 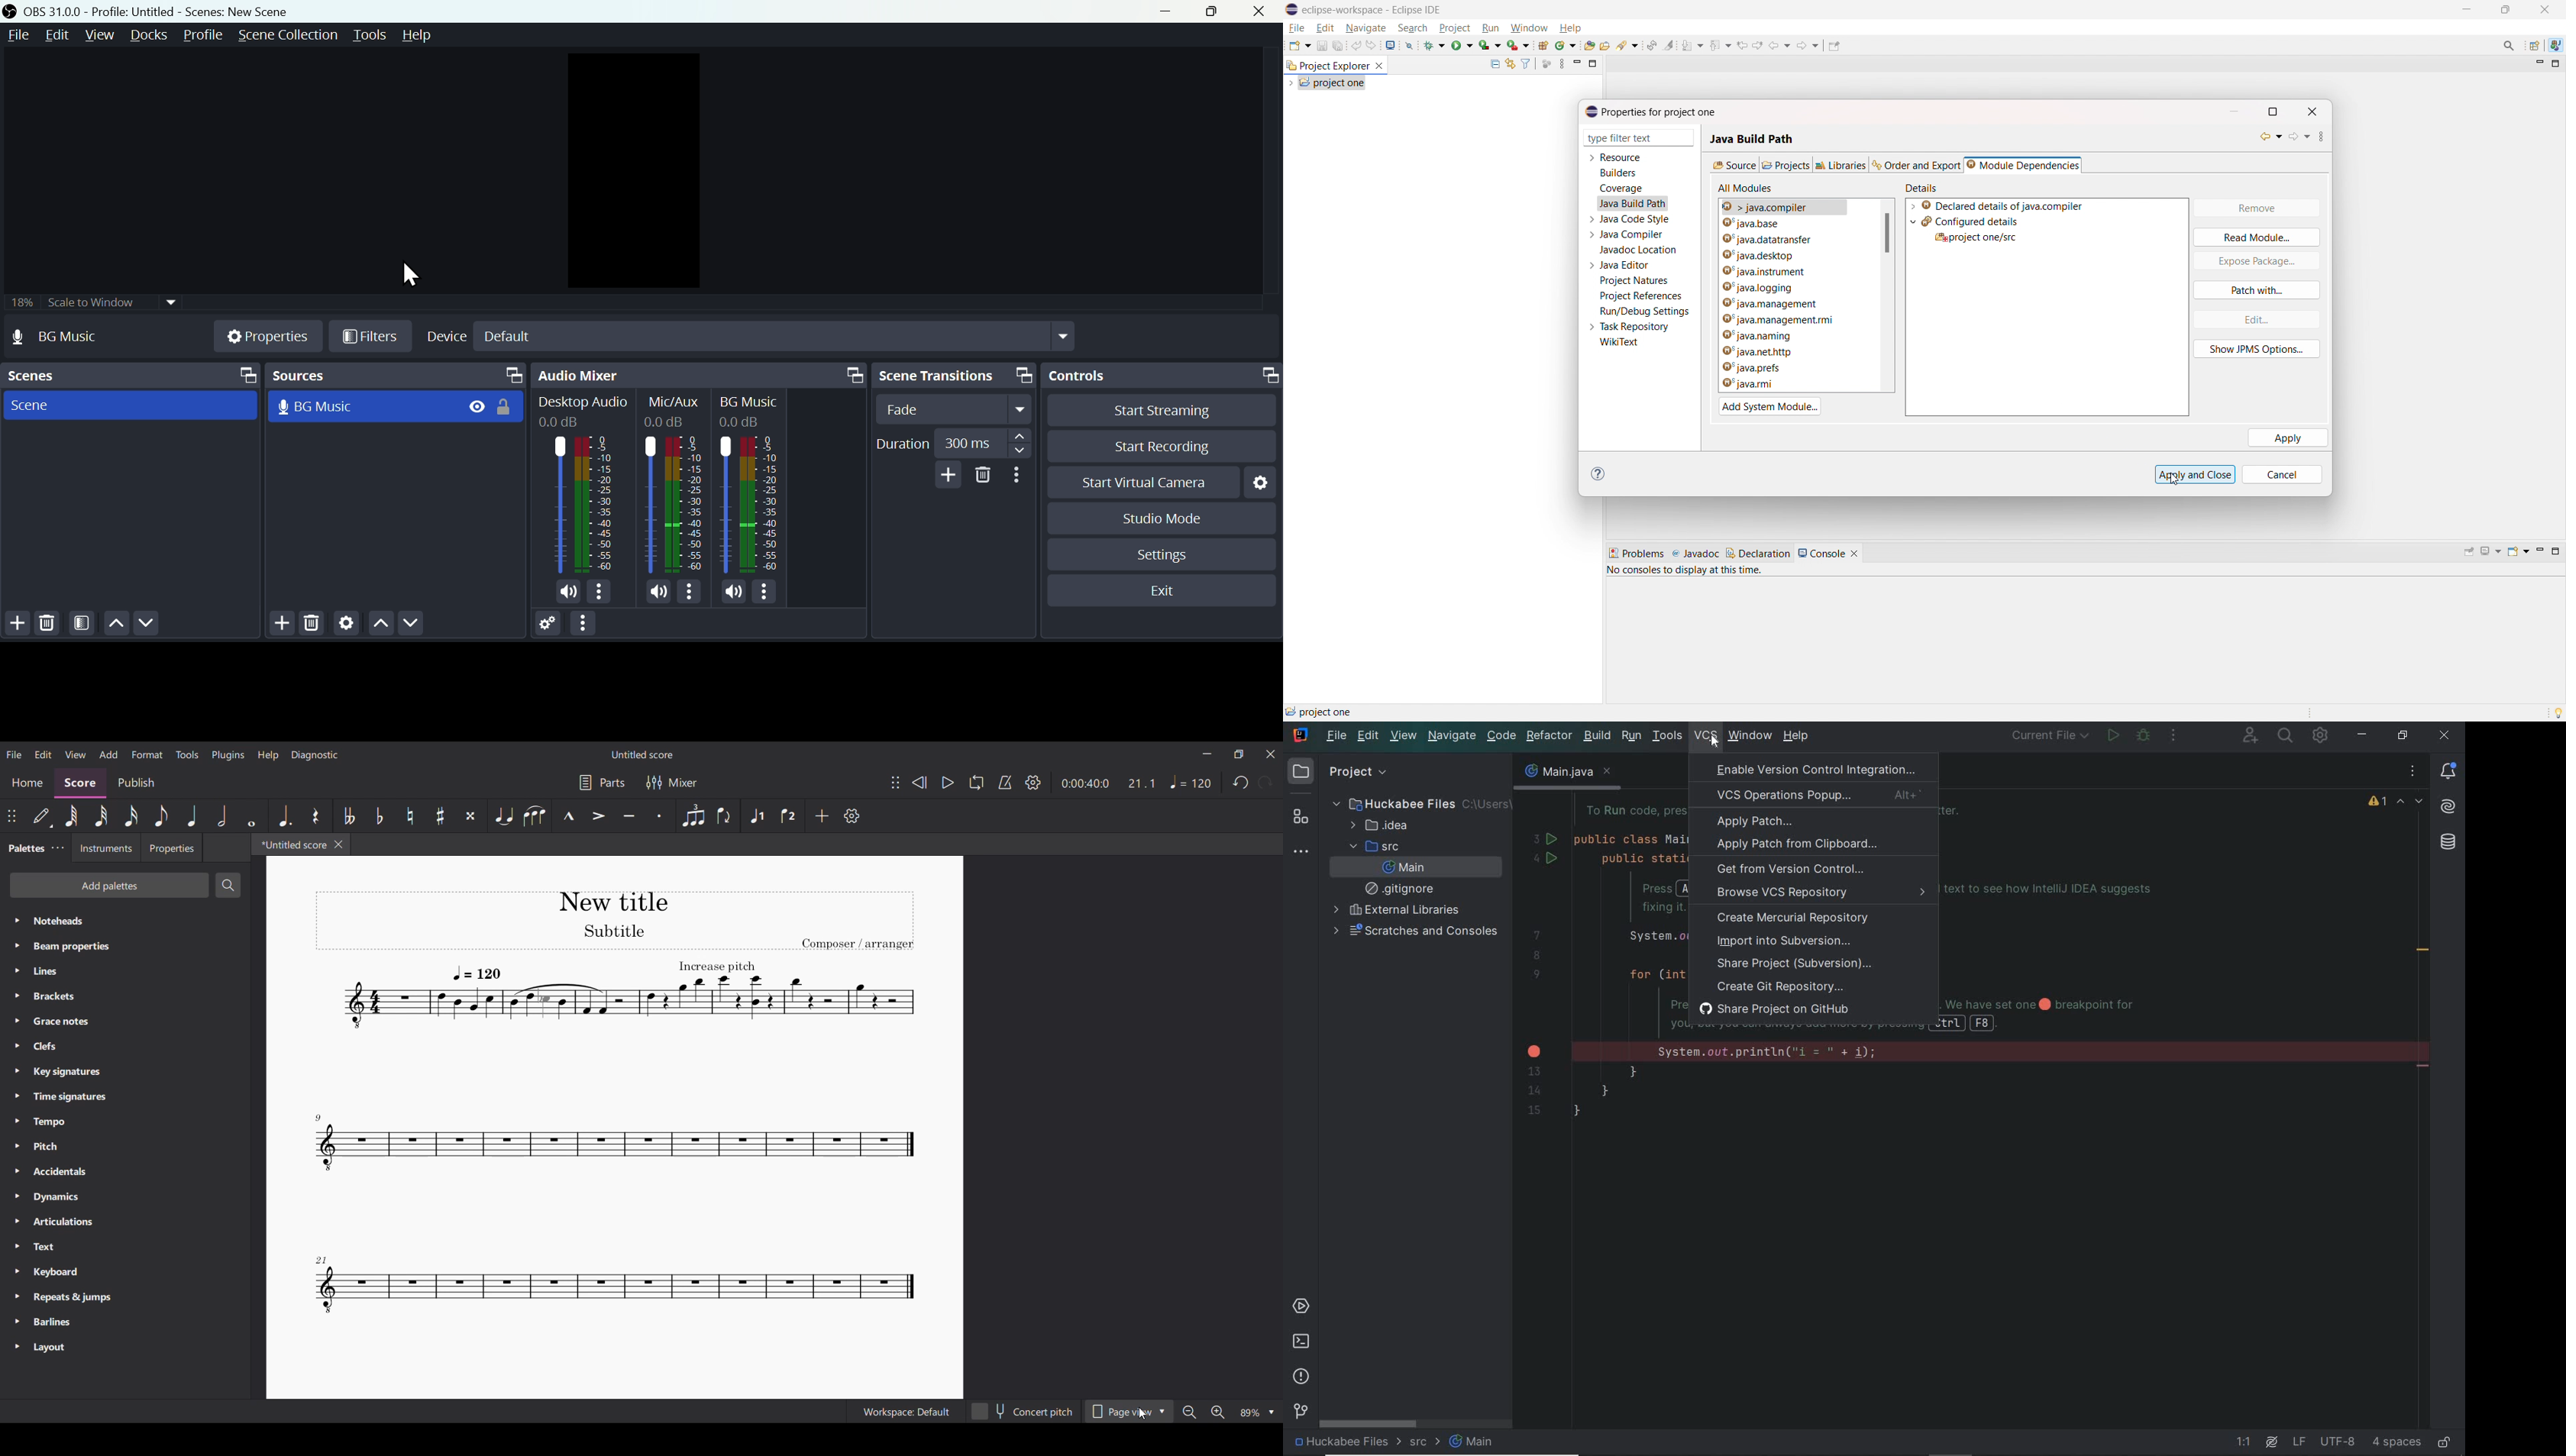 What do you see at coordinates (1262, 10) in the screenshot?
I see `close` at bounding box center [1262, 10].